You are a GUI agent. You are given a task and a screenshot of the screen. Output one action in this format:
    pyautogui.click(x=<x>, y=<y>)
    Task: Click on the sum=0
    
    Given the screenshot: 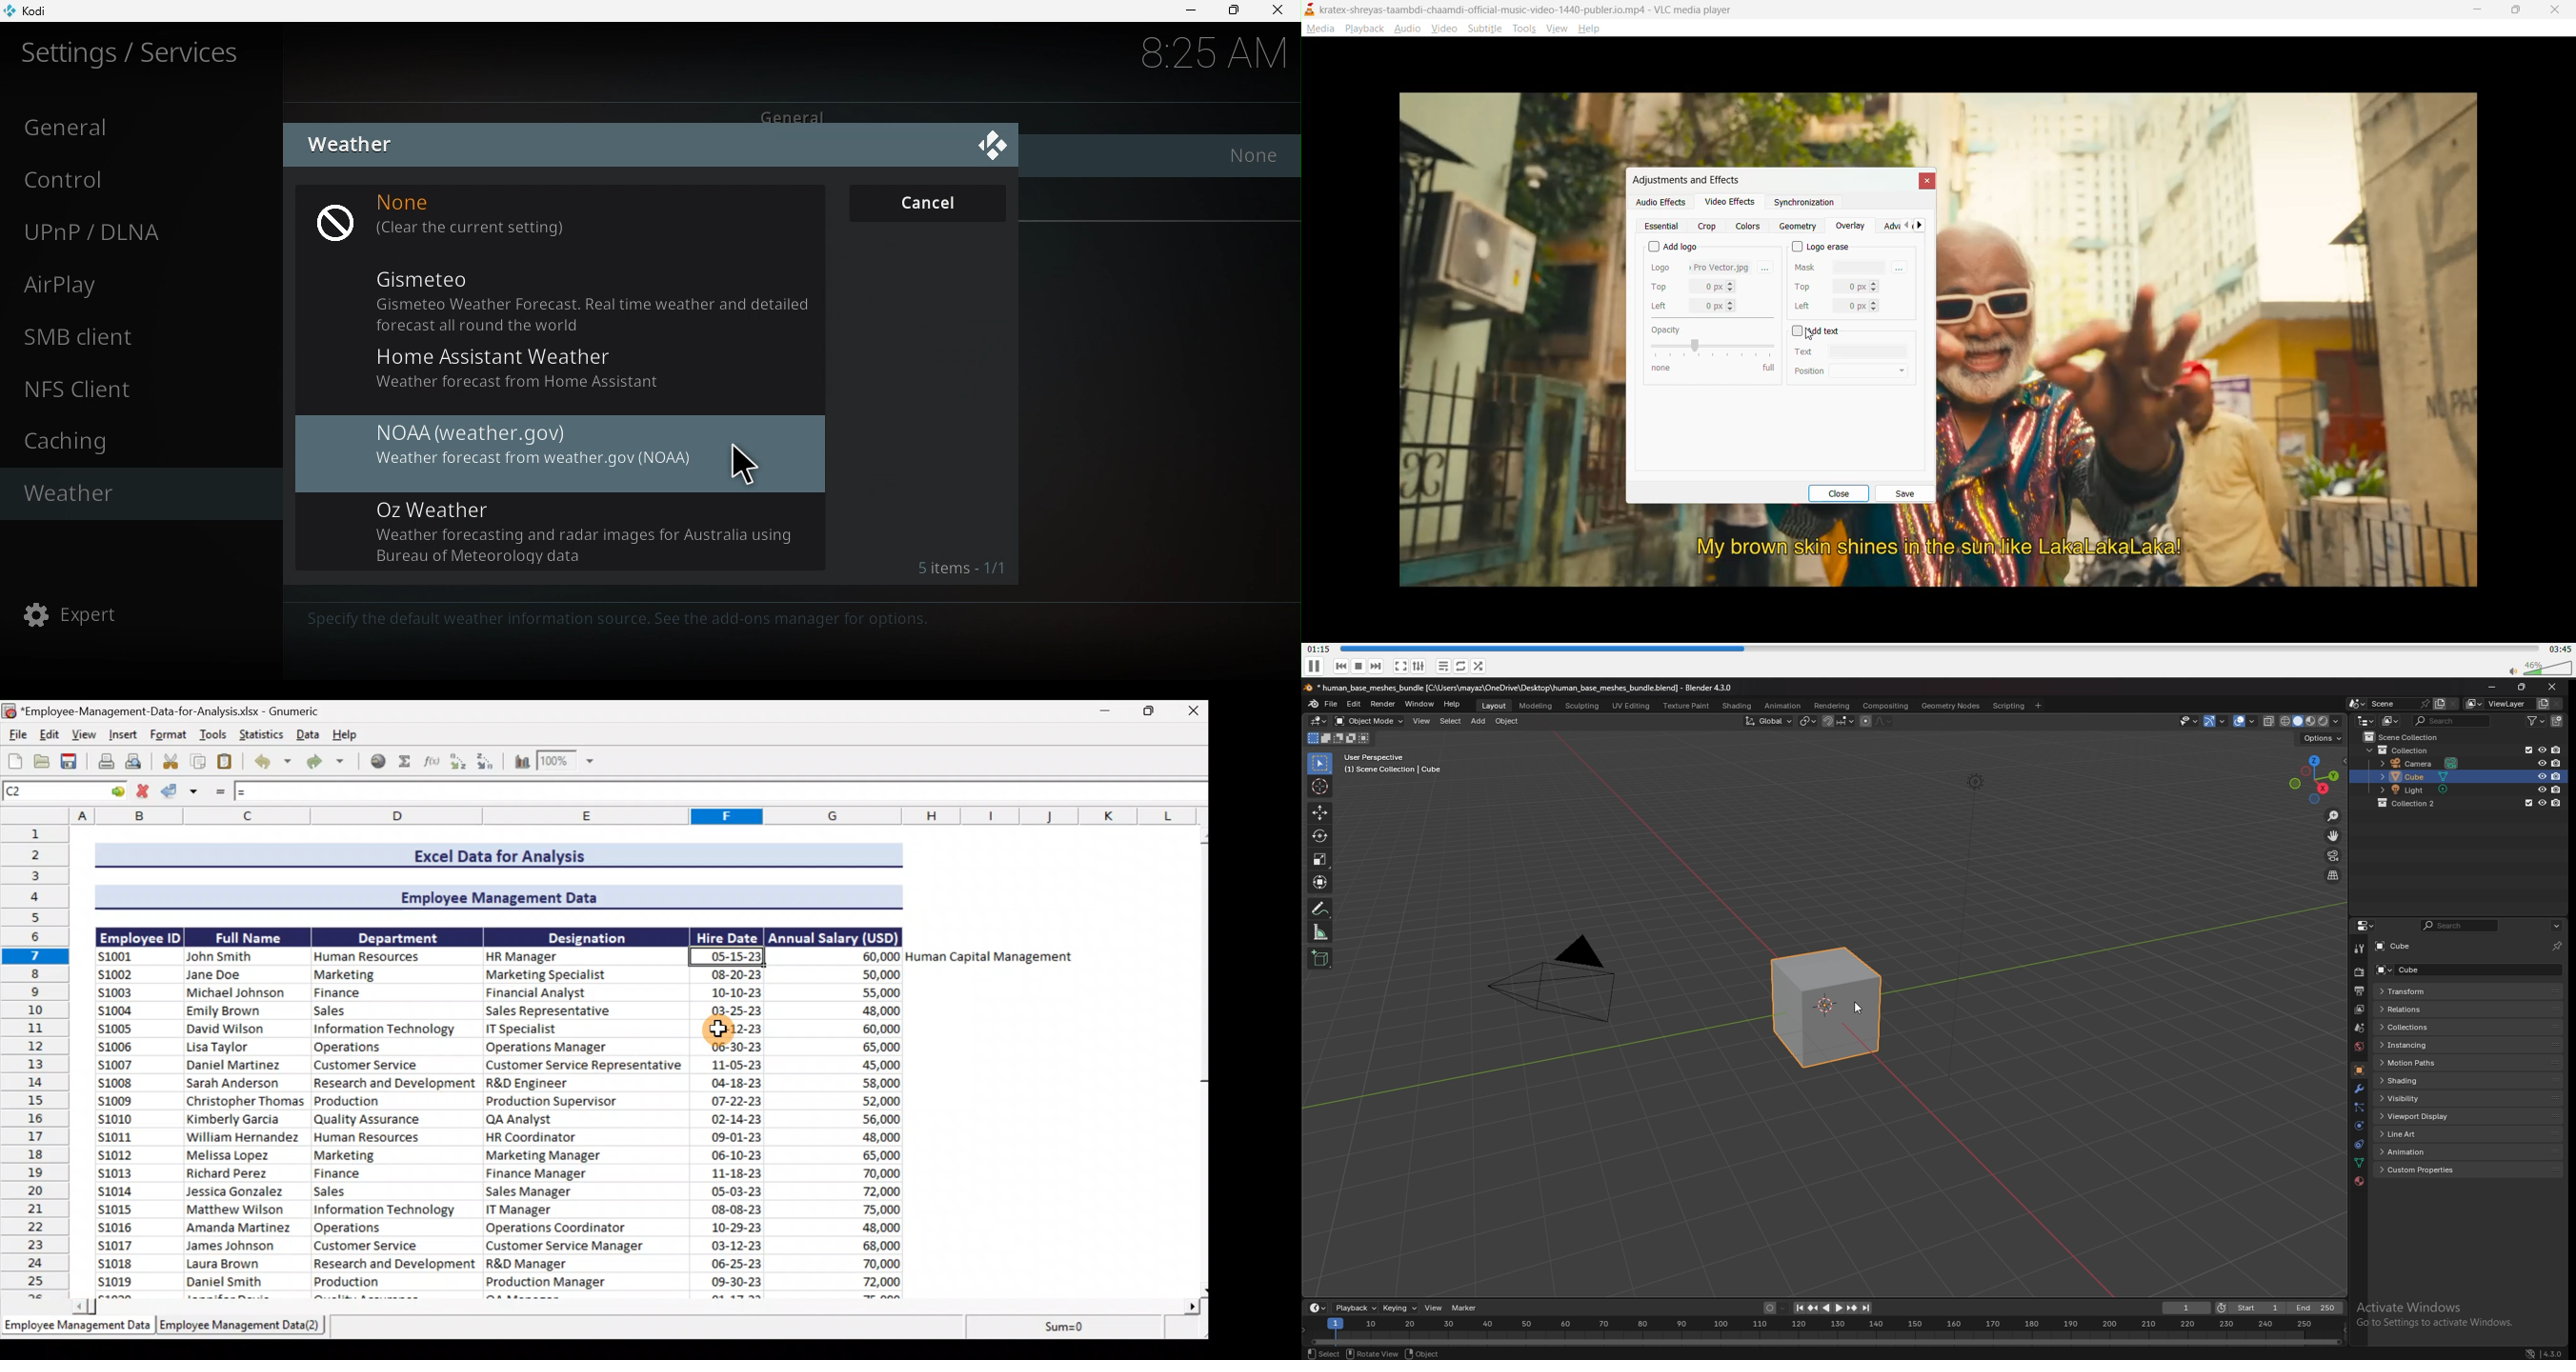 What is the action you would take?
    pyautogui.click(x=1070, y=1329)
    